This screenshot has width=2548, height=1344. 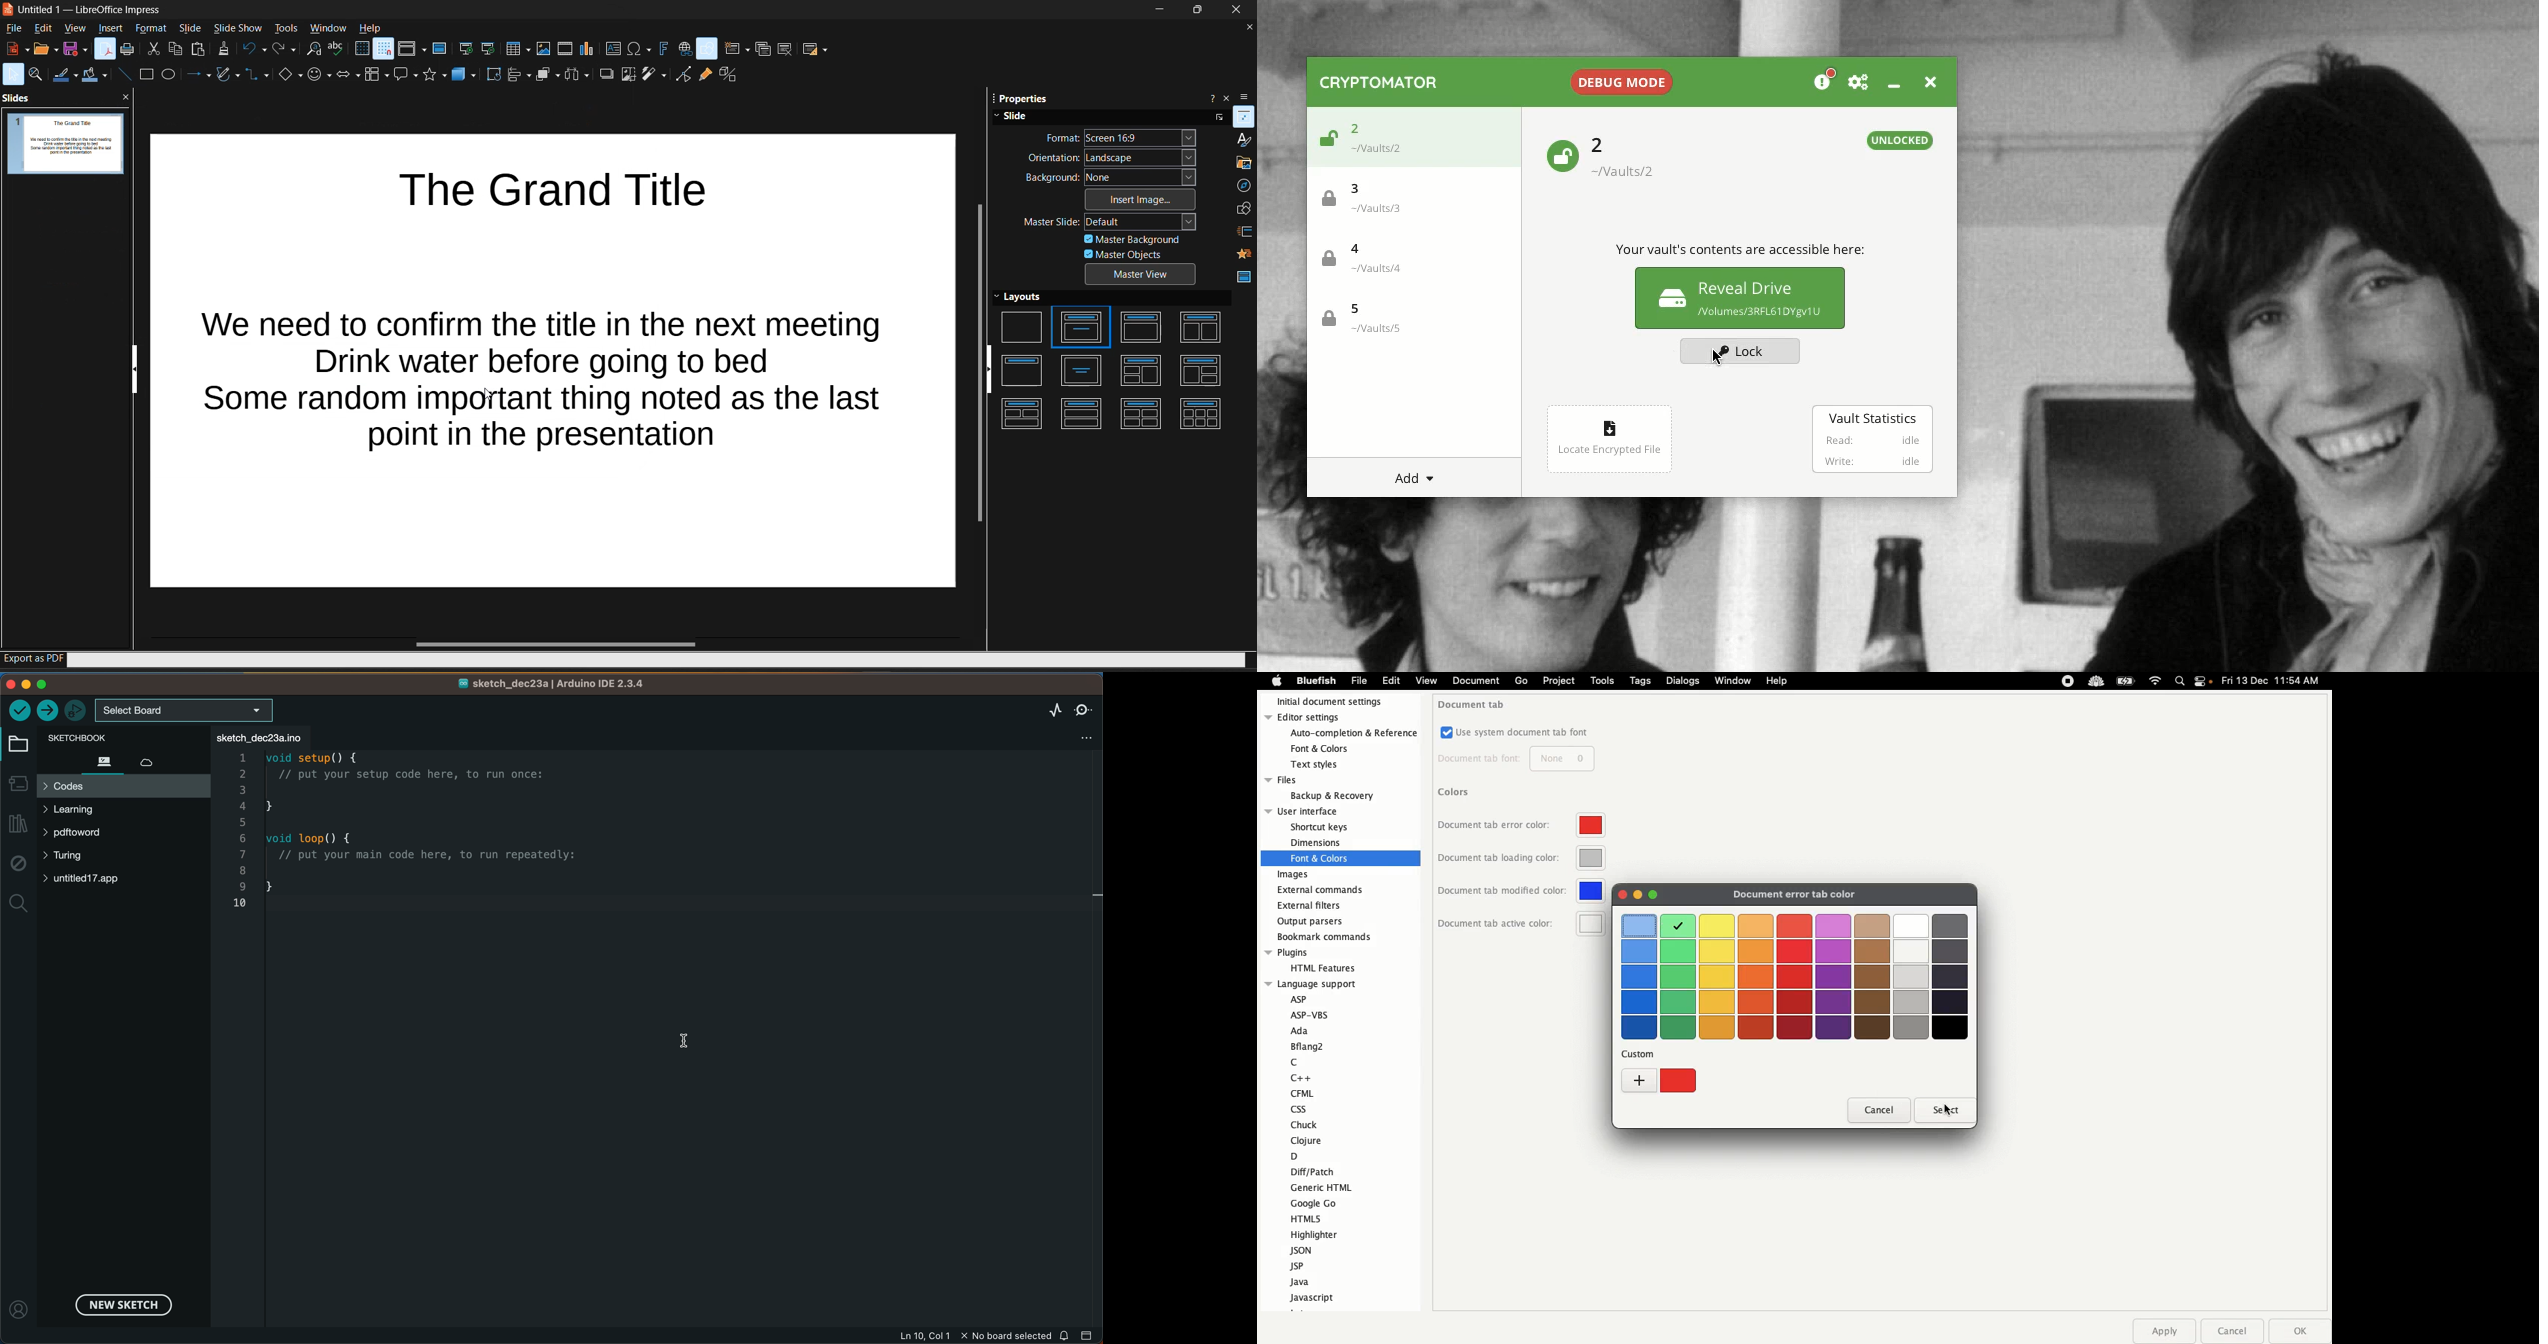 I want to click on start from current slide, so click(x=491, y=49).